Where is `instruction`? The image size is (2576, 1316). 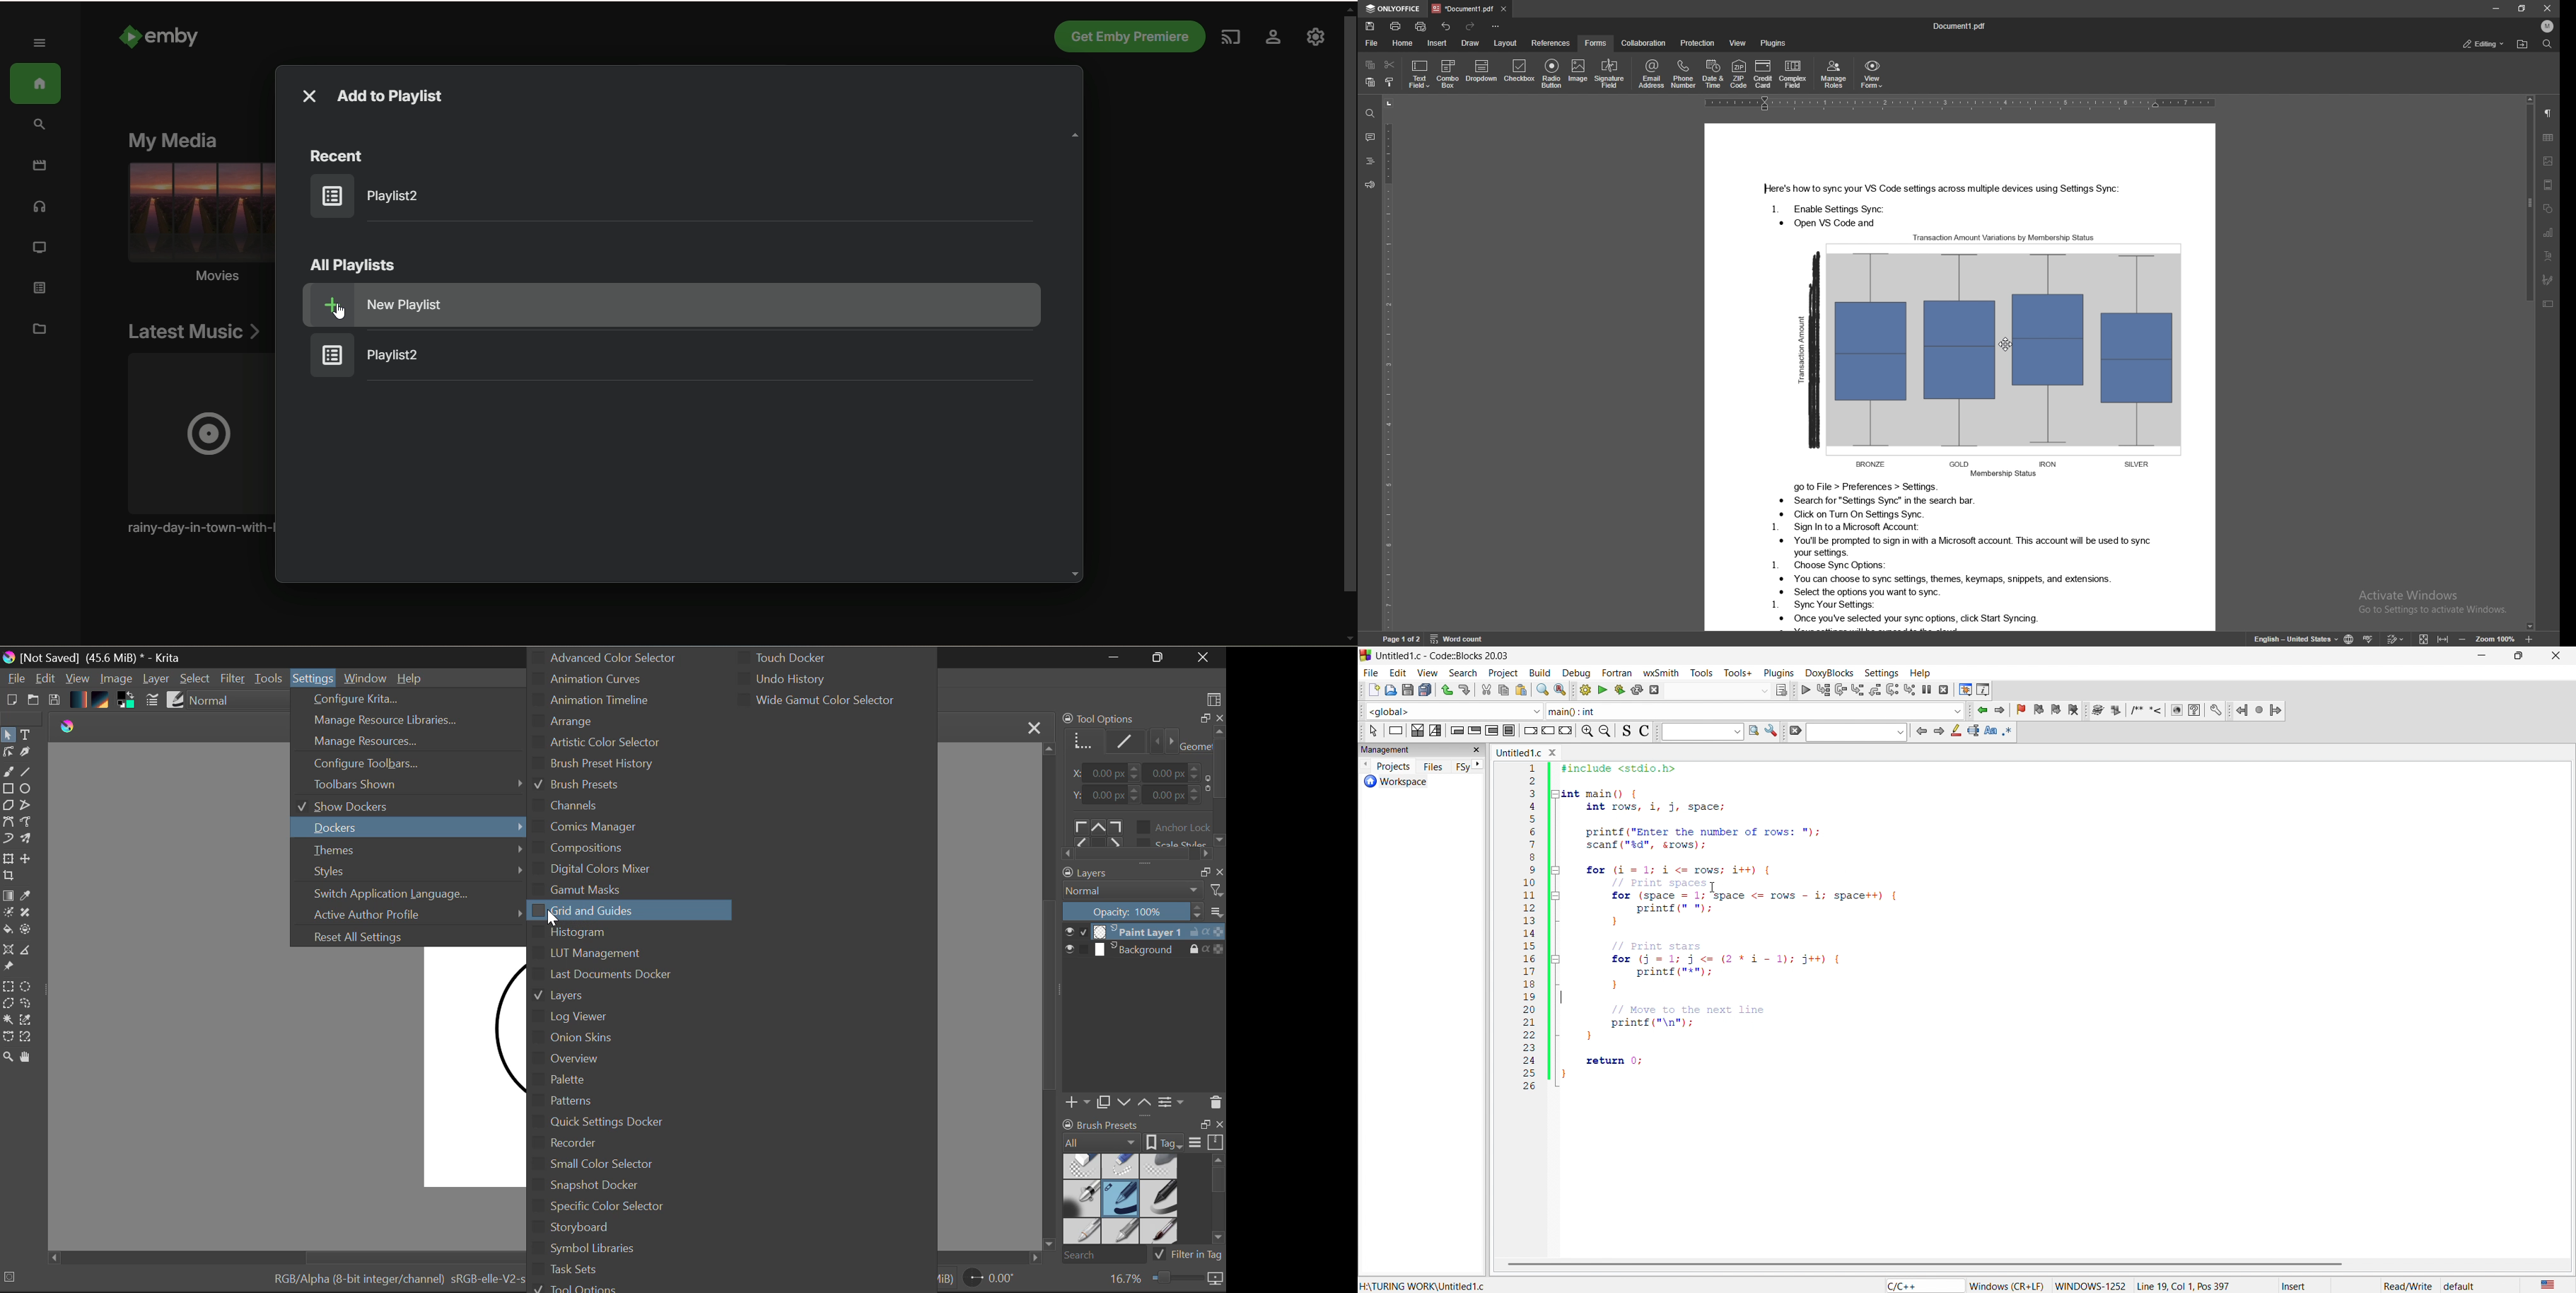
instruction is located at coordinates (1394, 730).